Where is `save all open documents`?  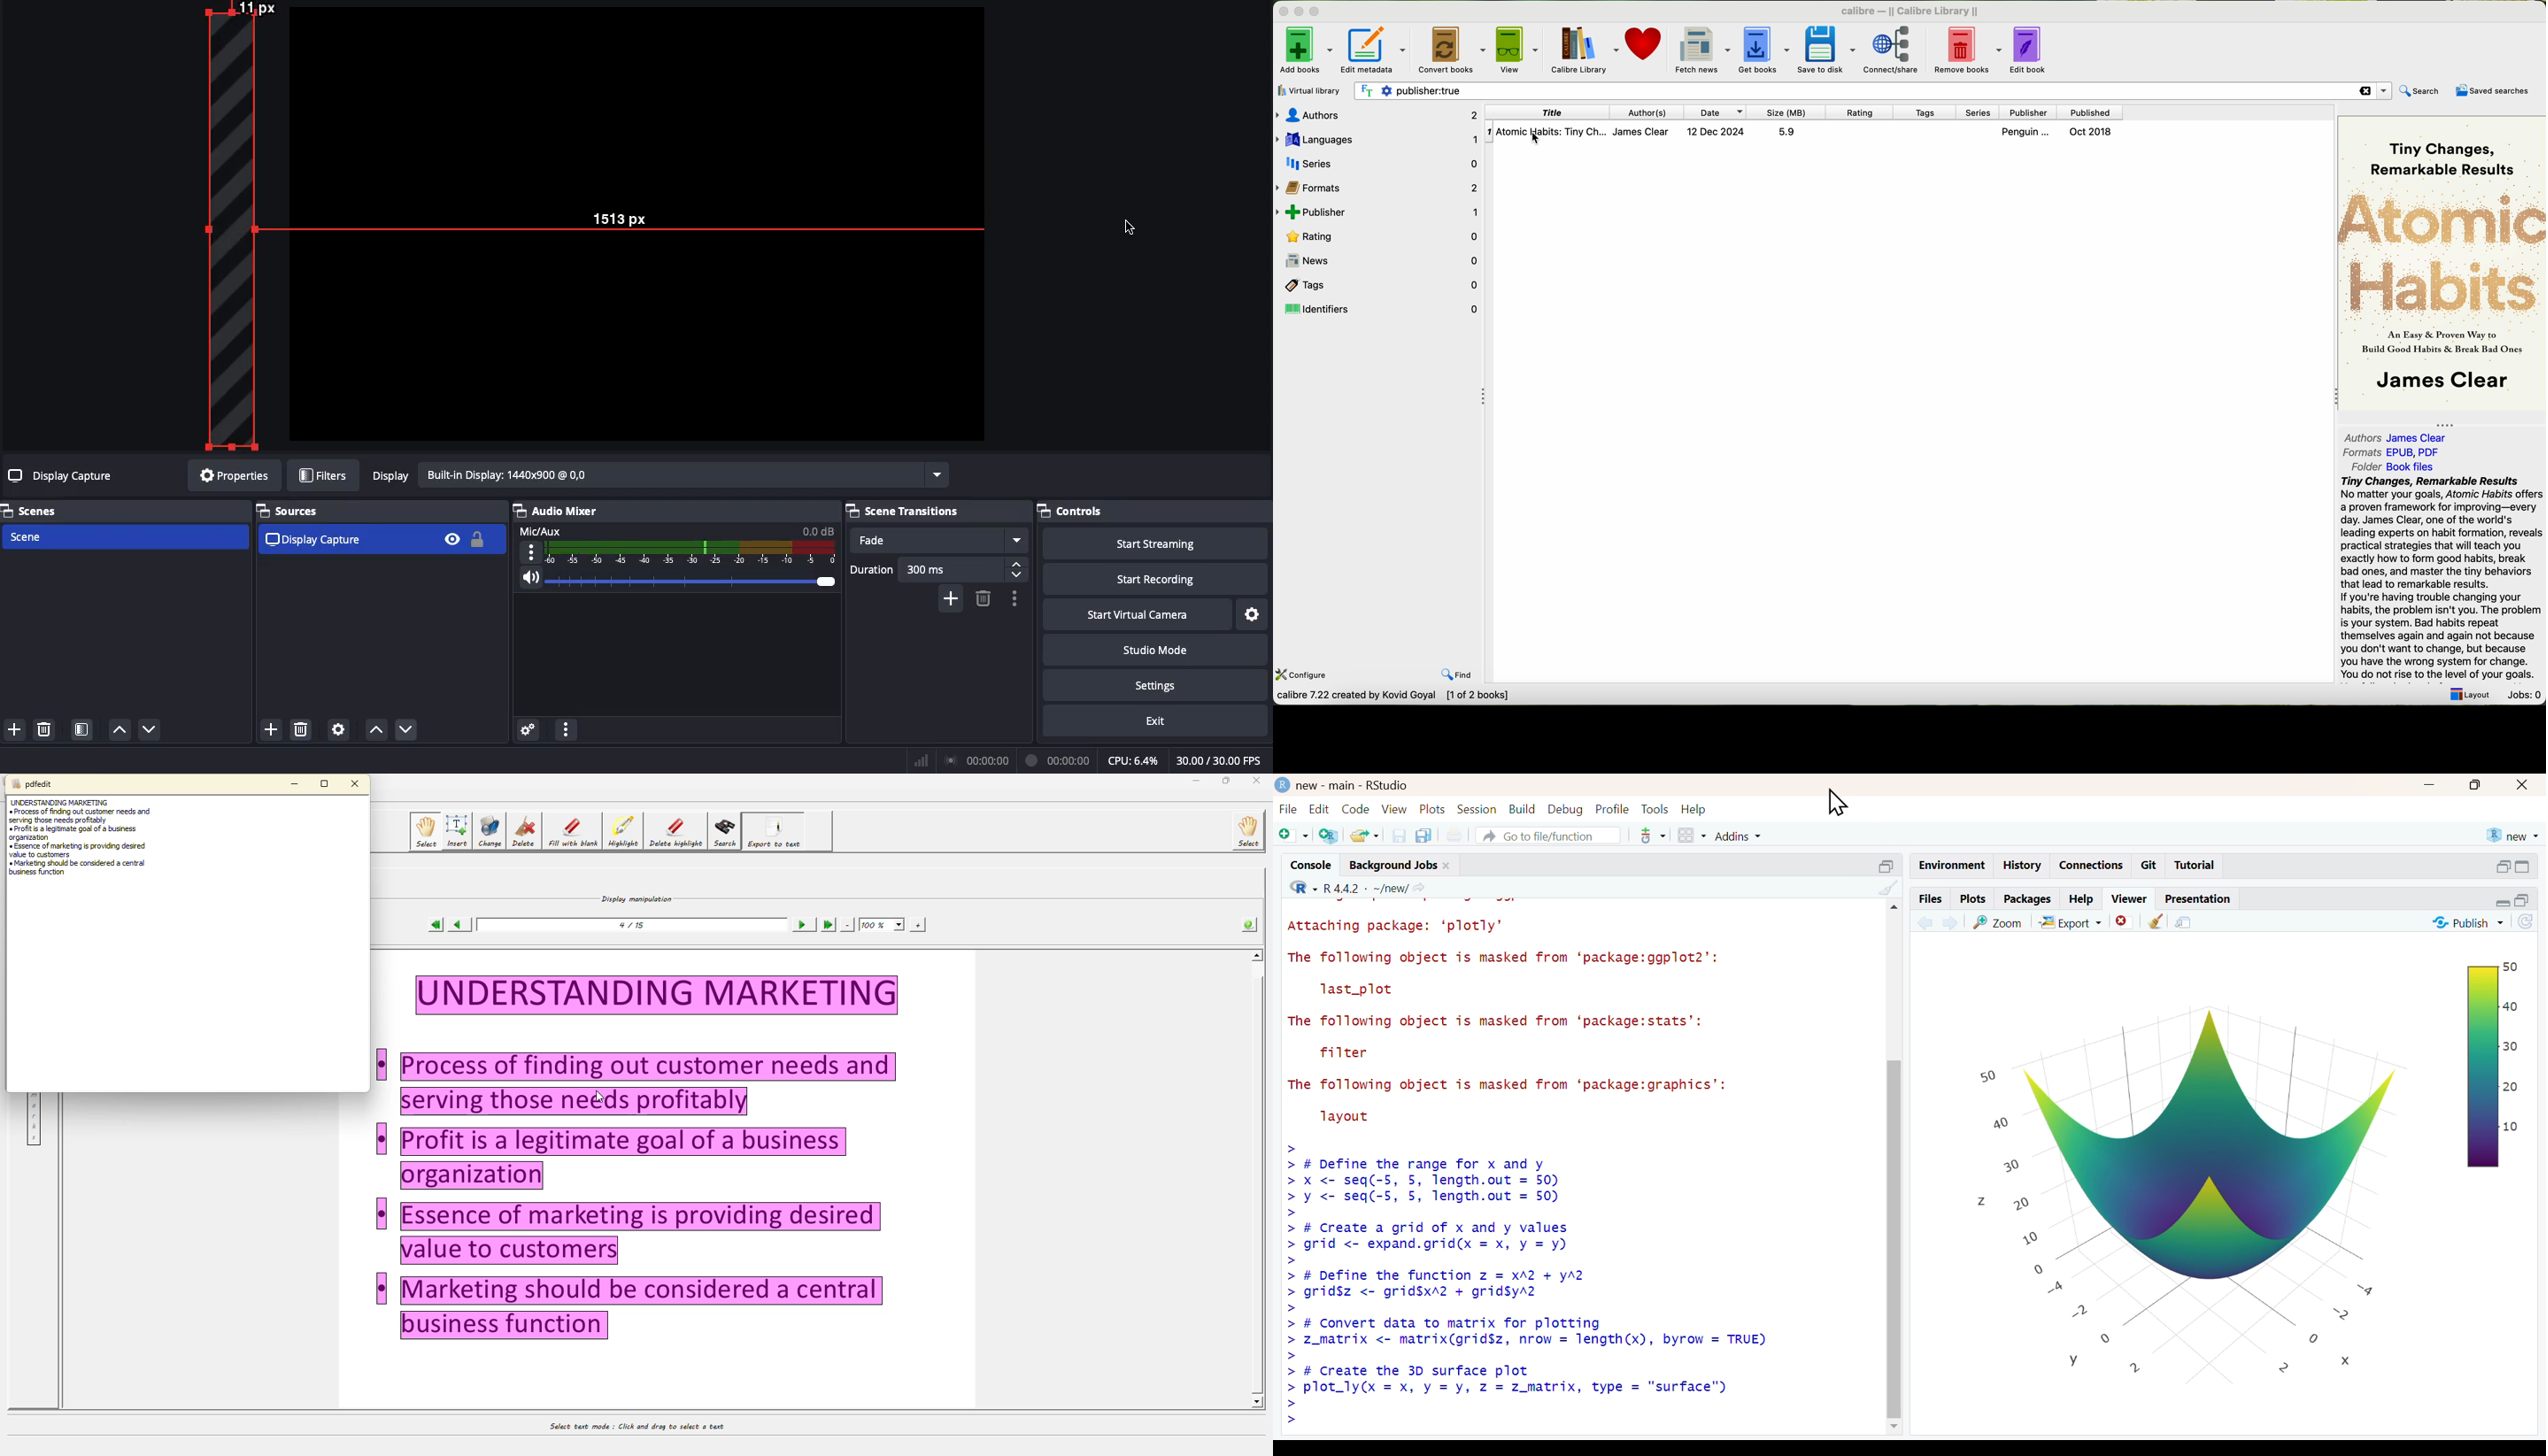 save all open documents is located at coordinates (1426, 835).